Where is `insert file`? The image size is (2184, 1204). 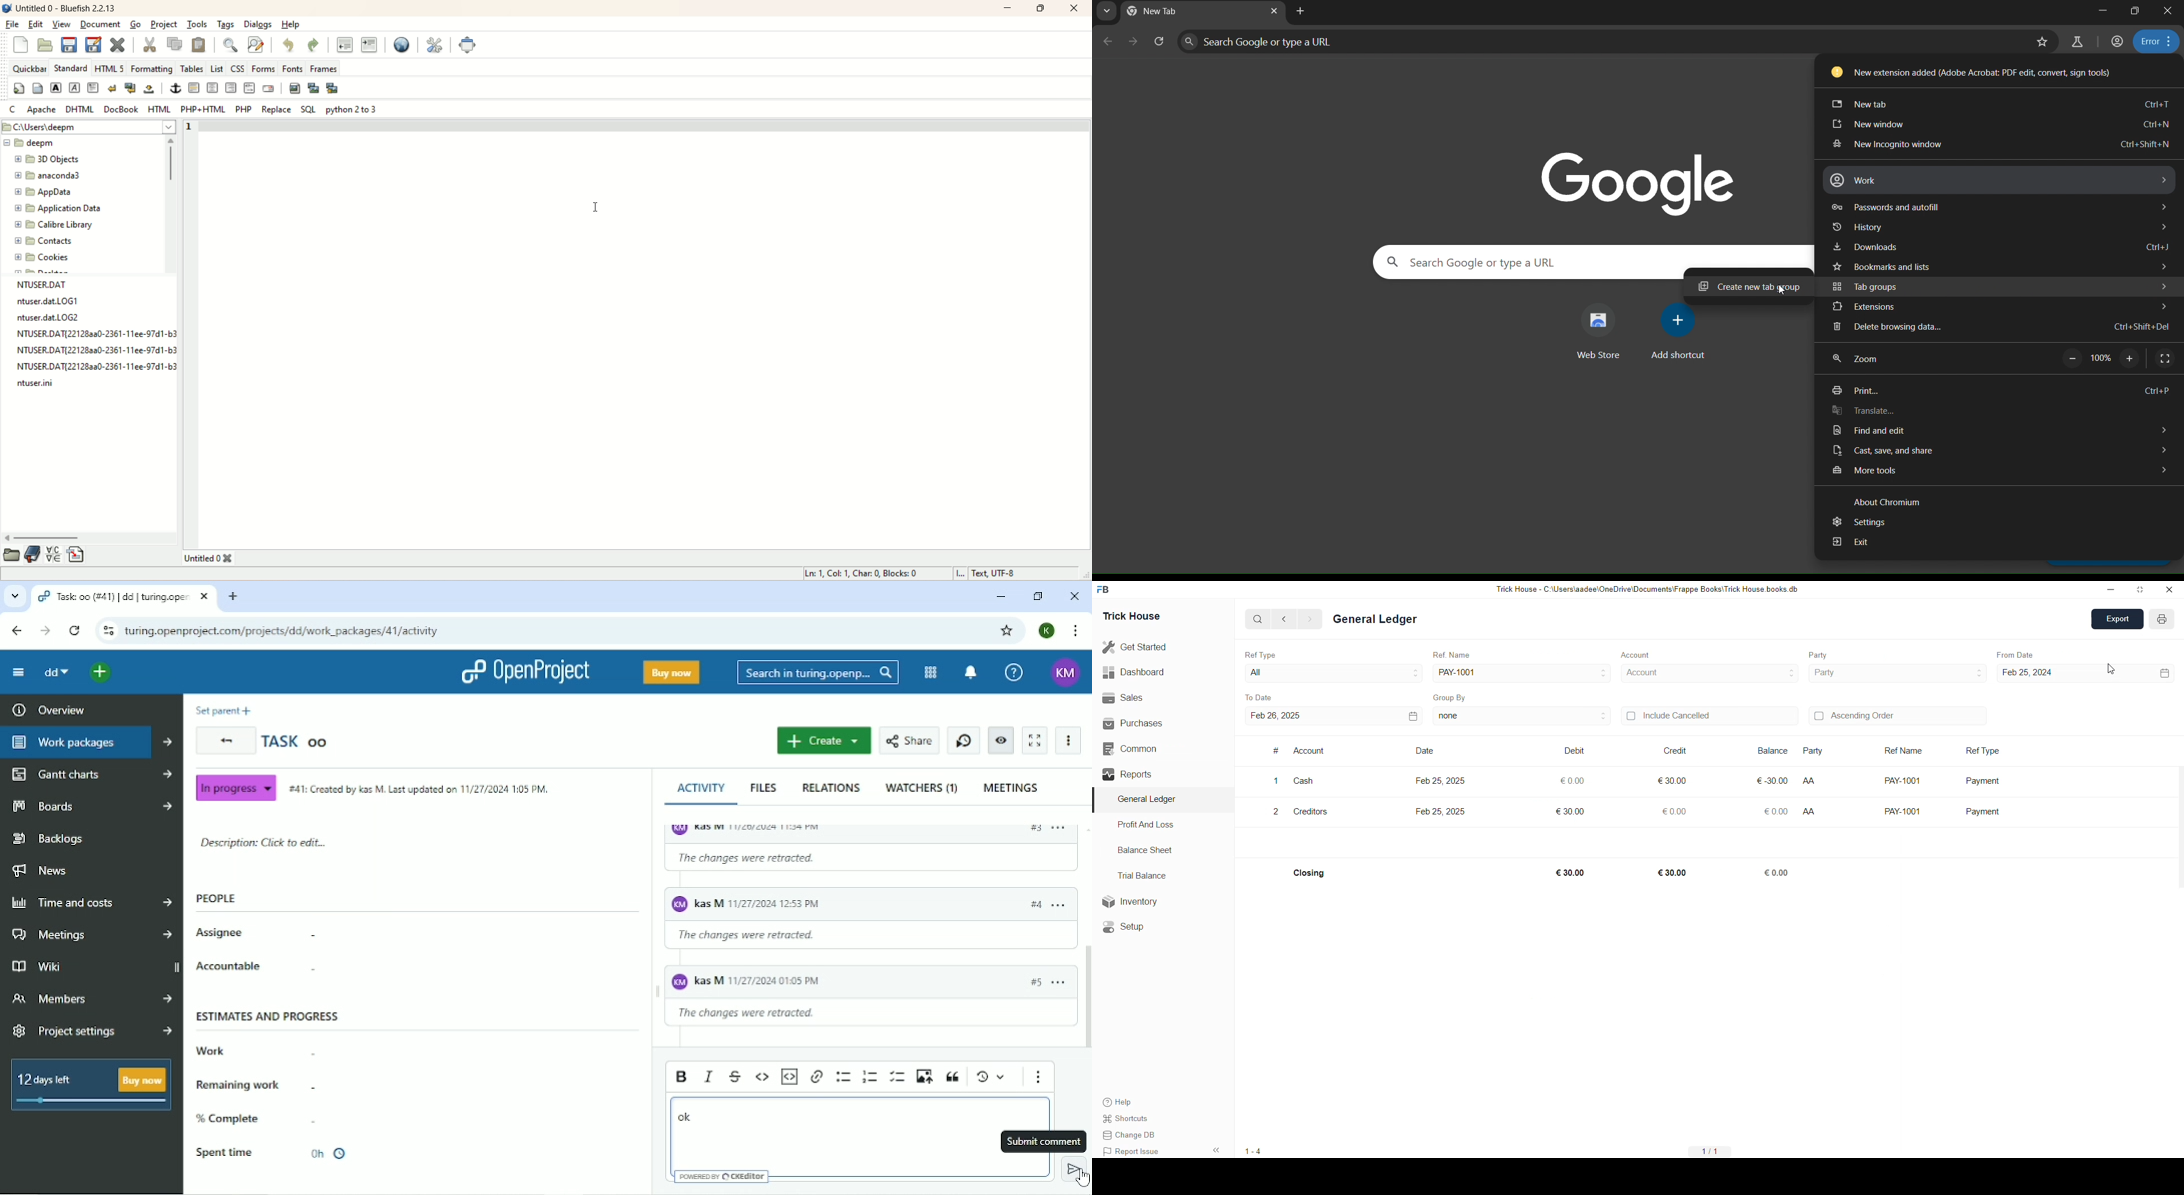 insert file is located at coordinates (77, 555).